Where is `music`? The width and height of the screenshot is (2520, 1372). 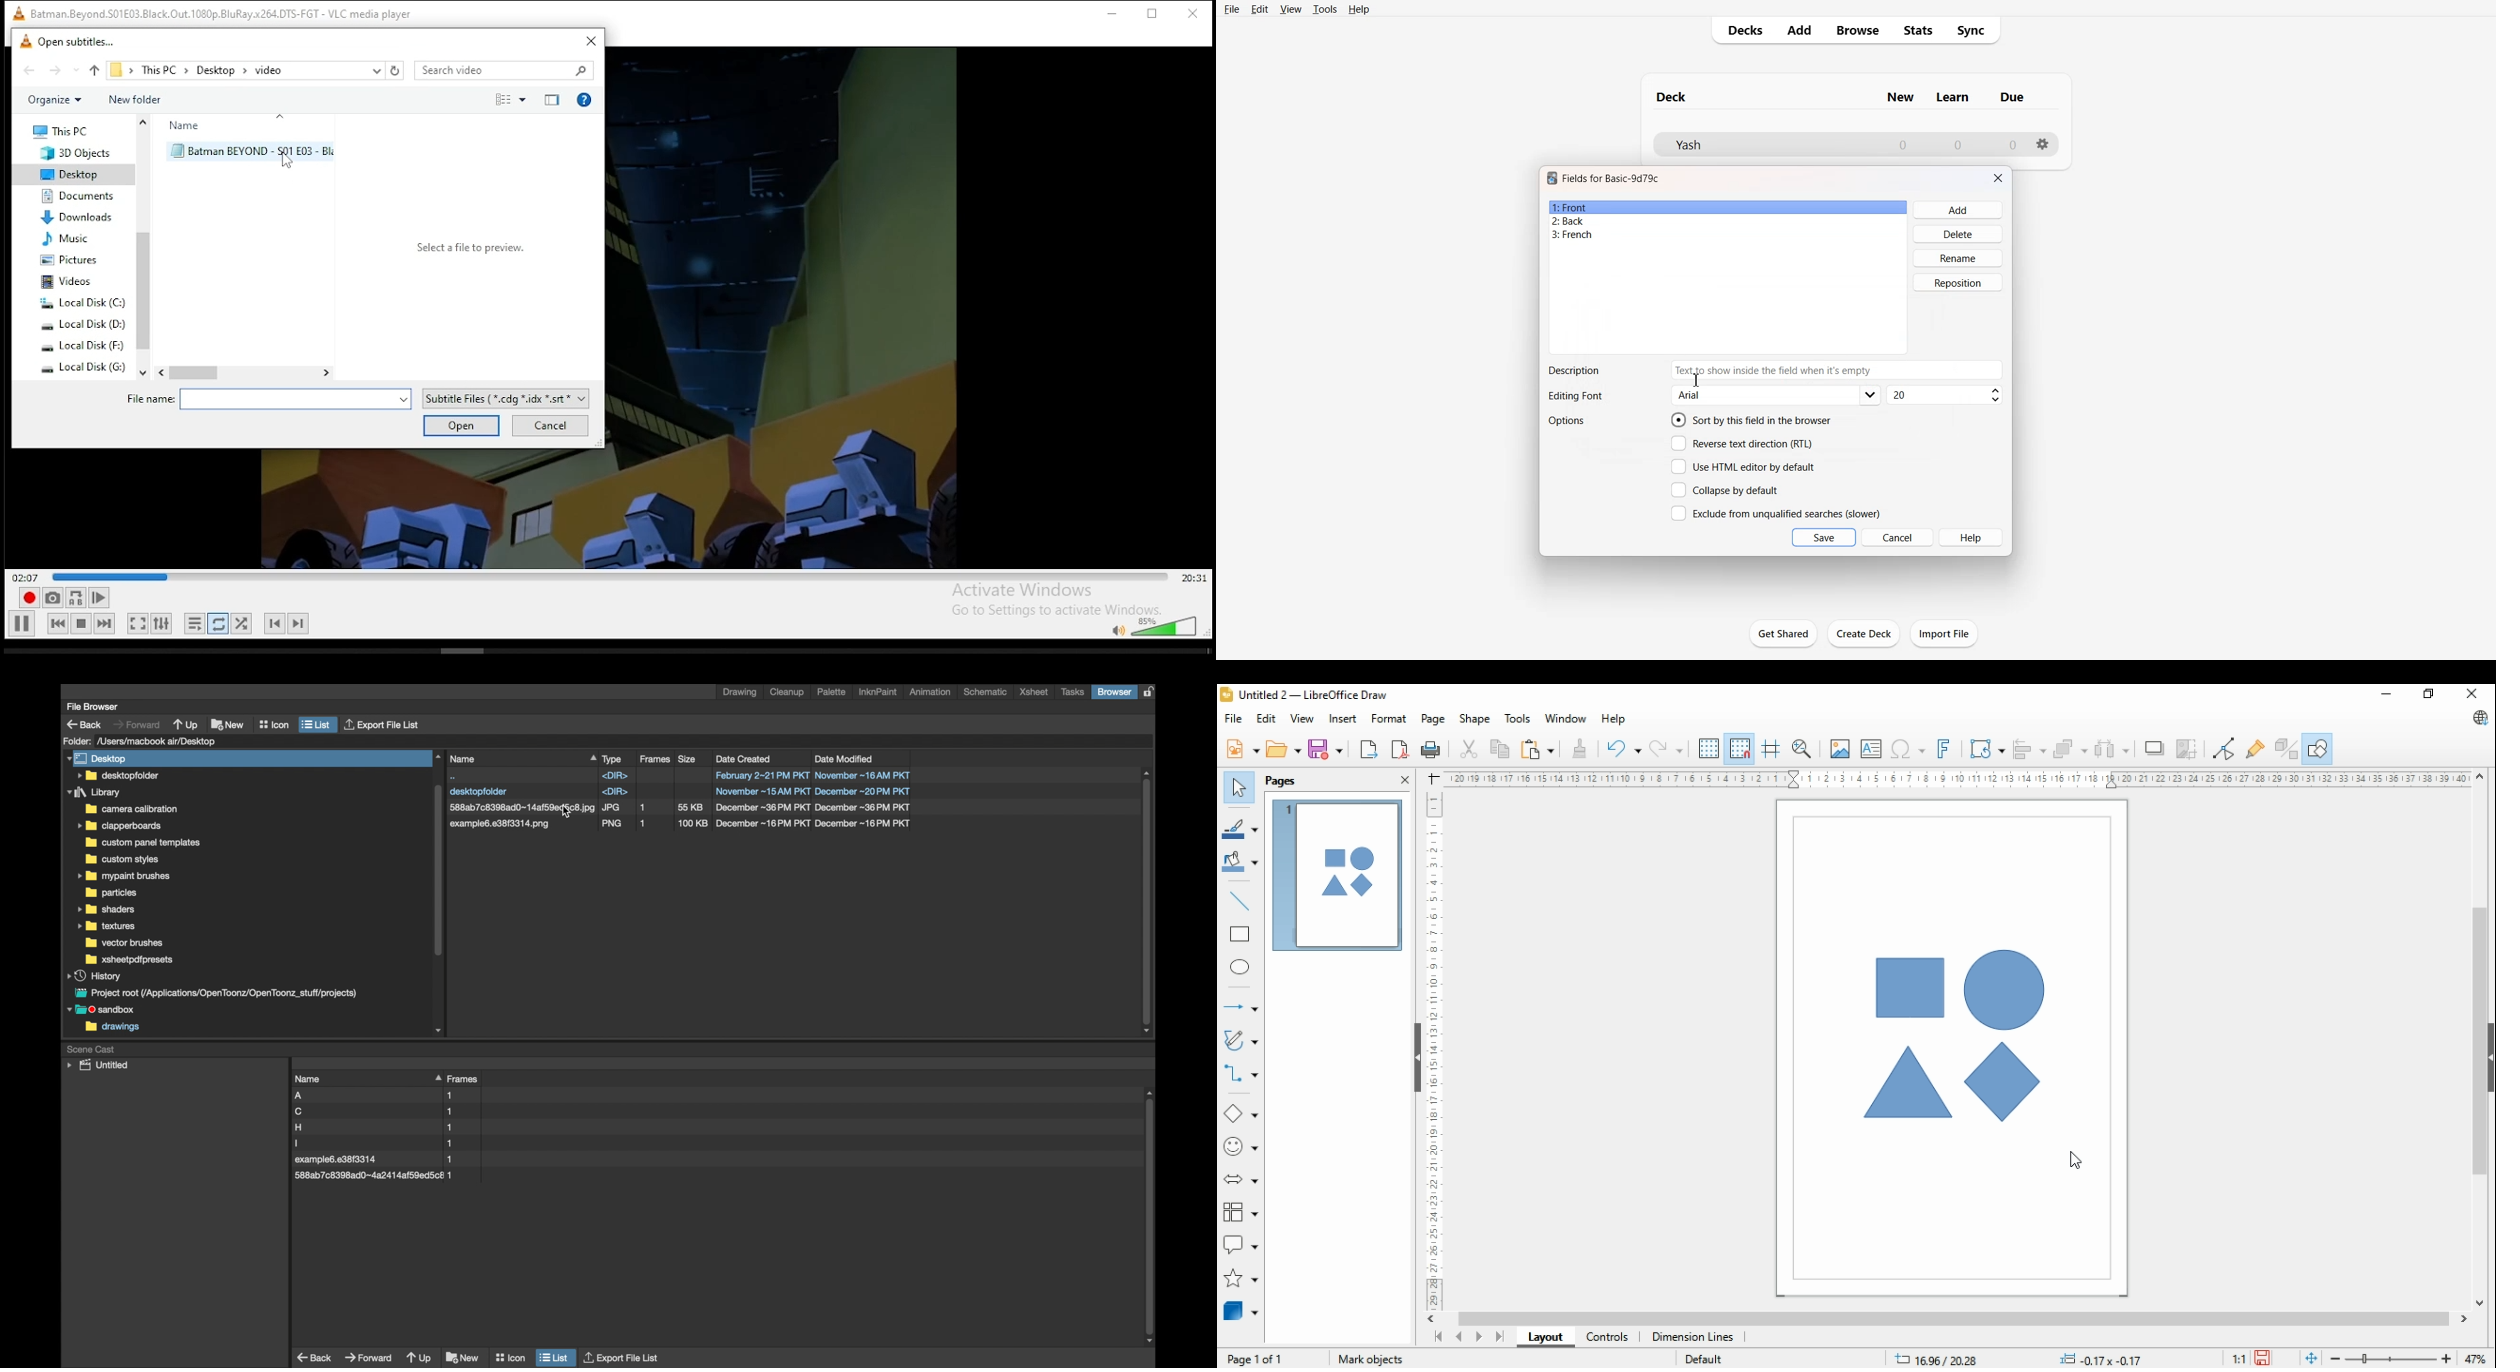
music is located at coordinates (75, 238).